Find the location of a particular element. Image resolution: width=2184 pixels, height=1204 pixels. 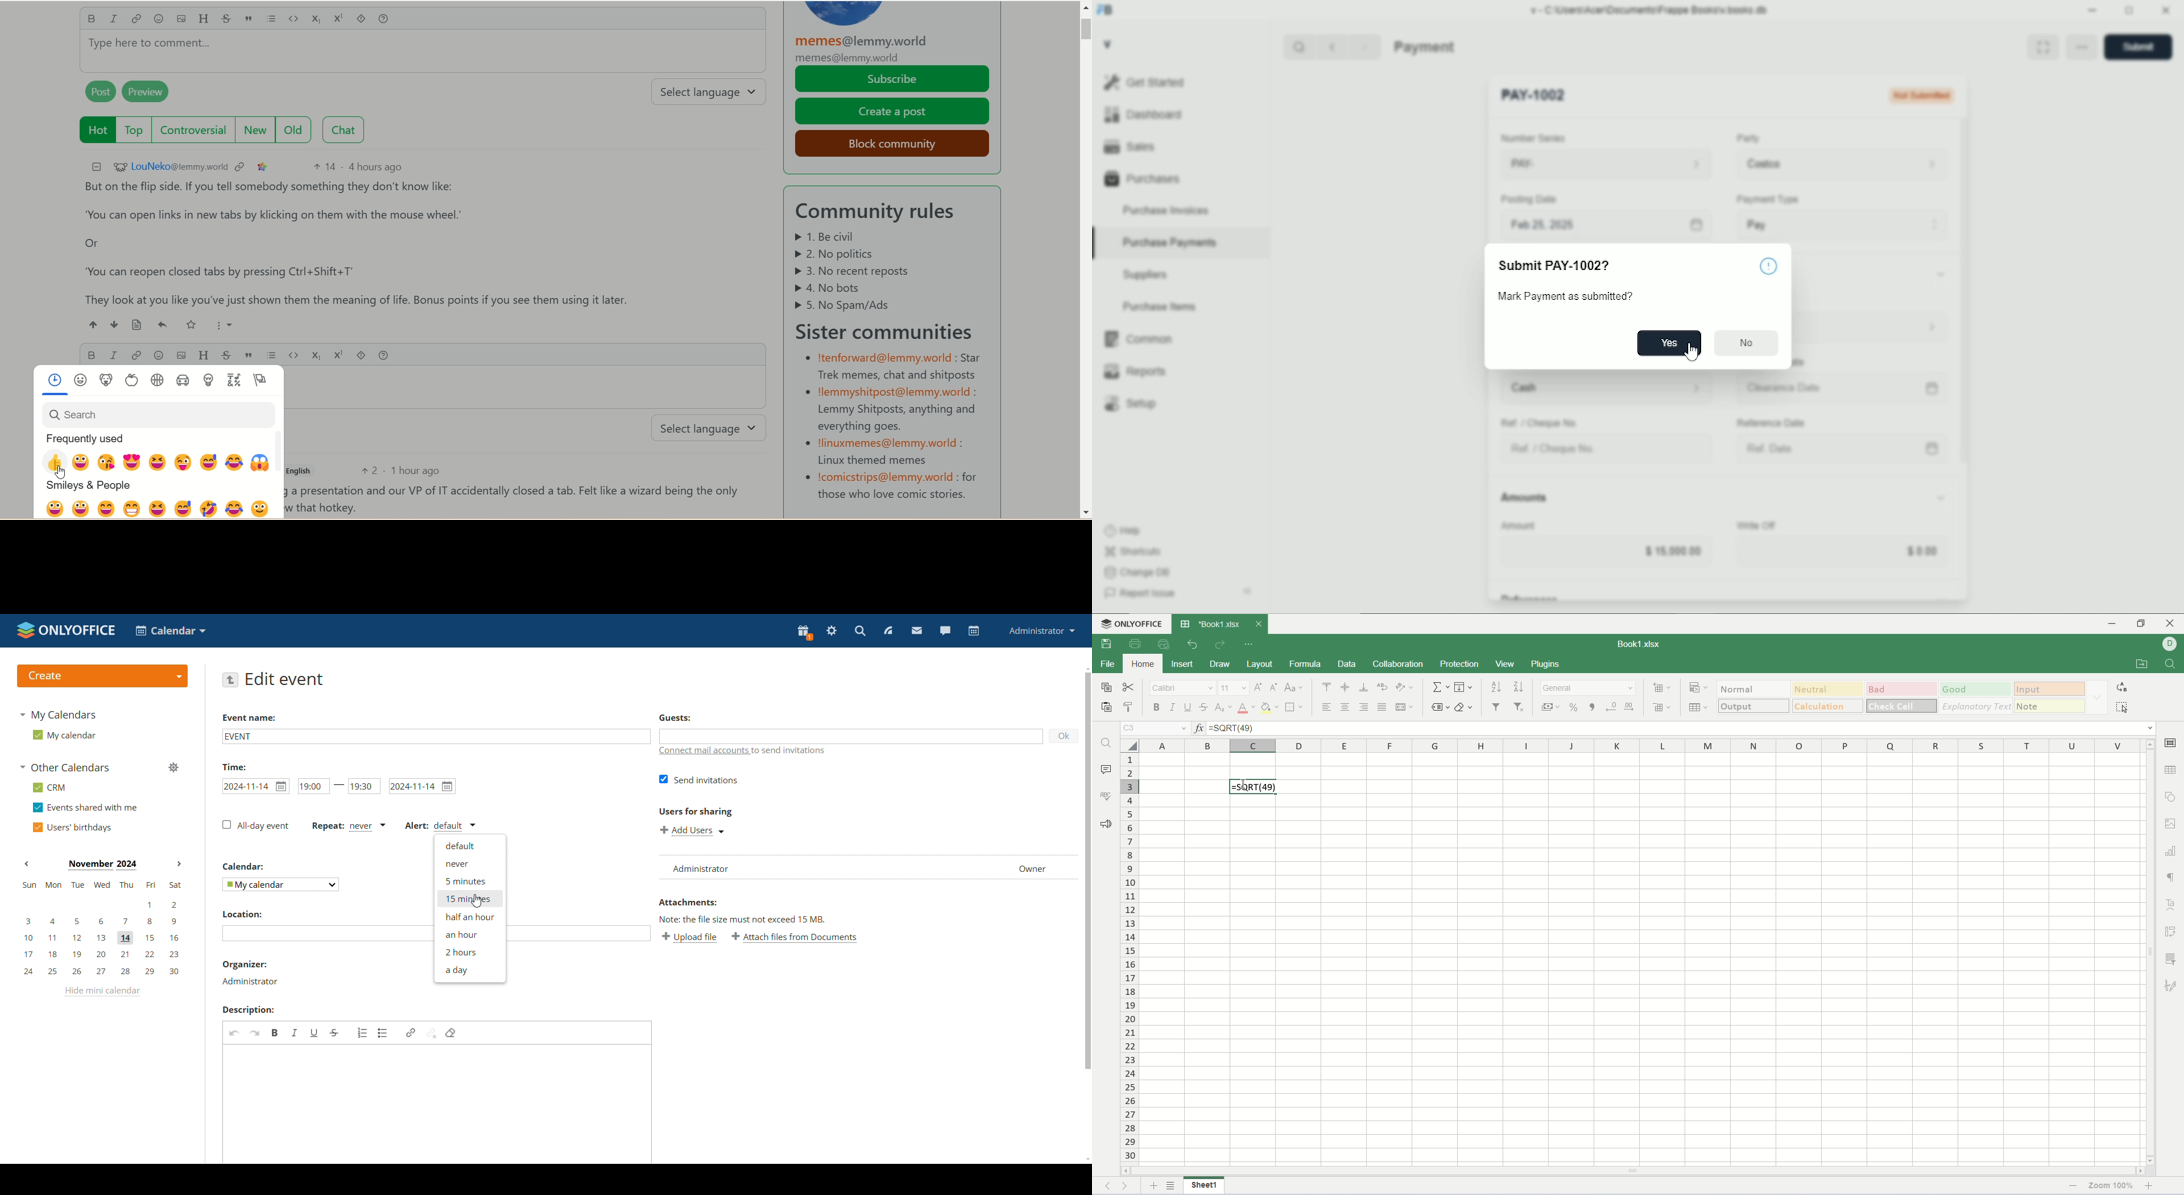

close is located at coordinates (1259, 624).